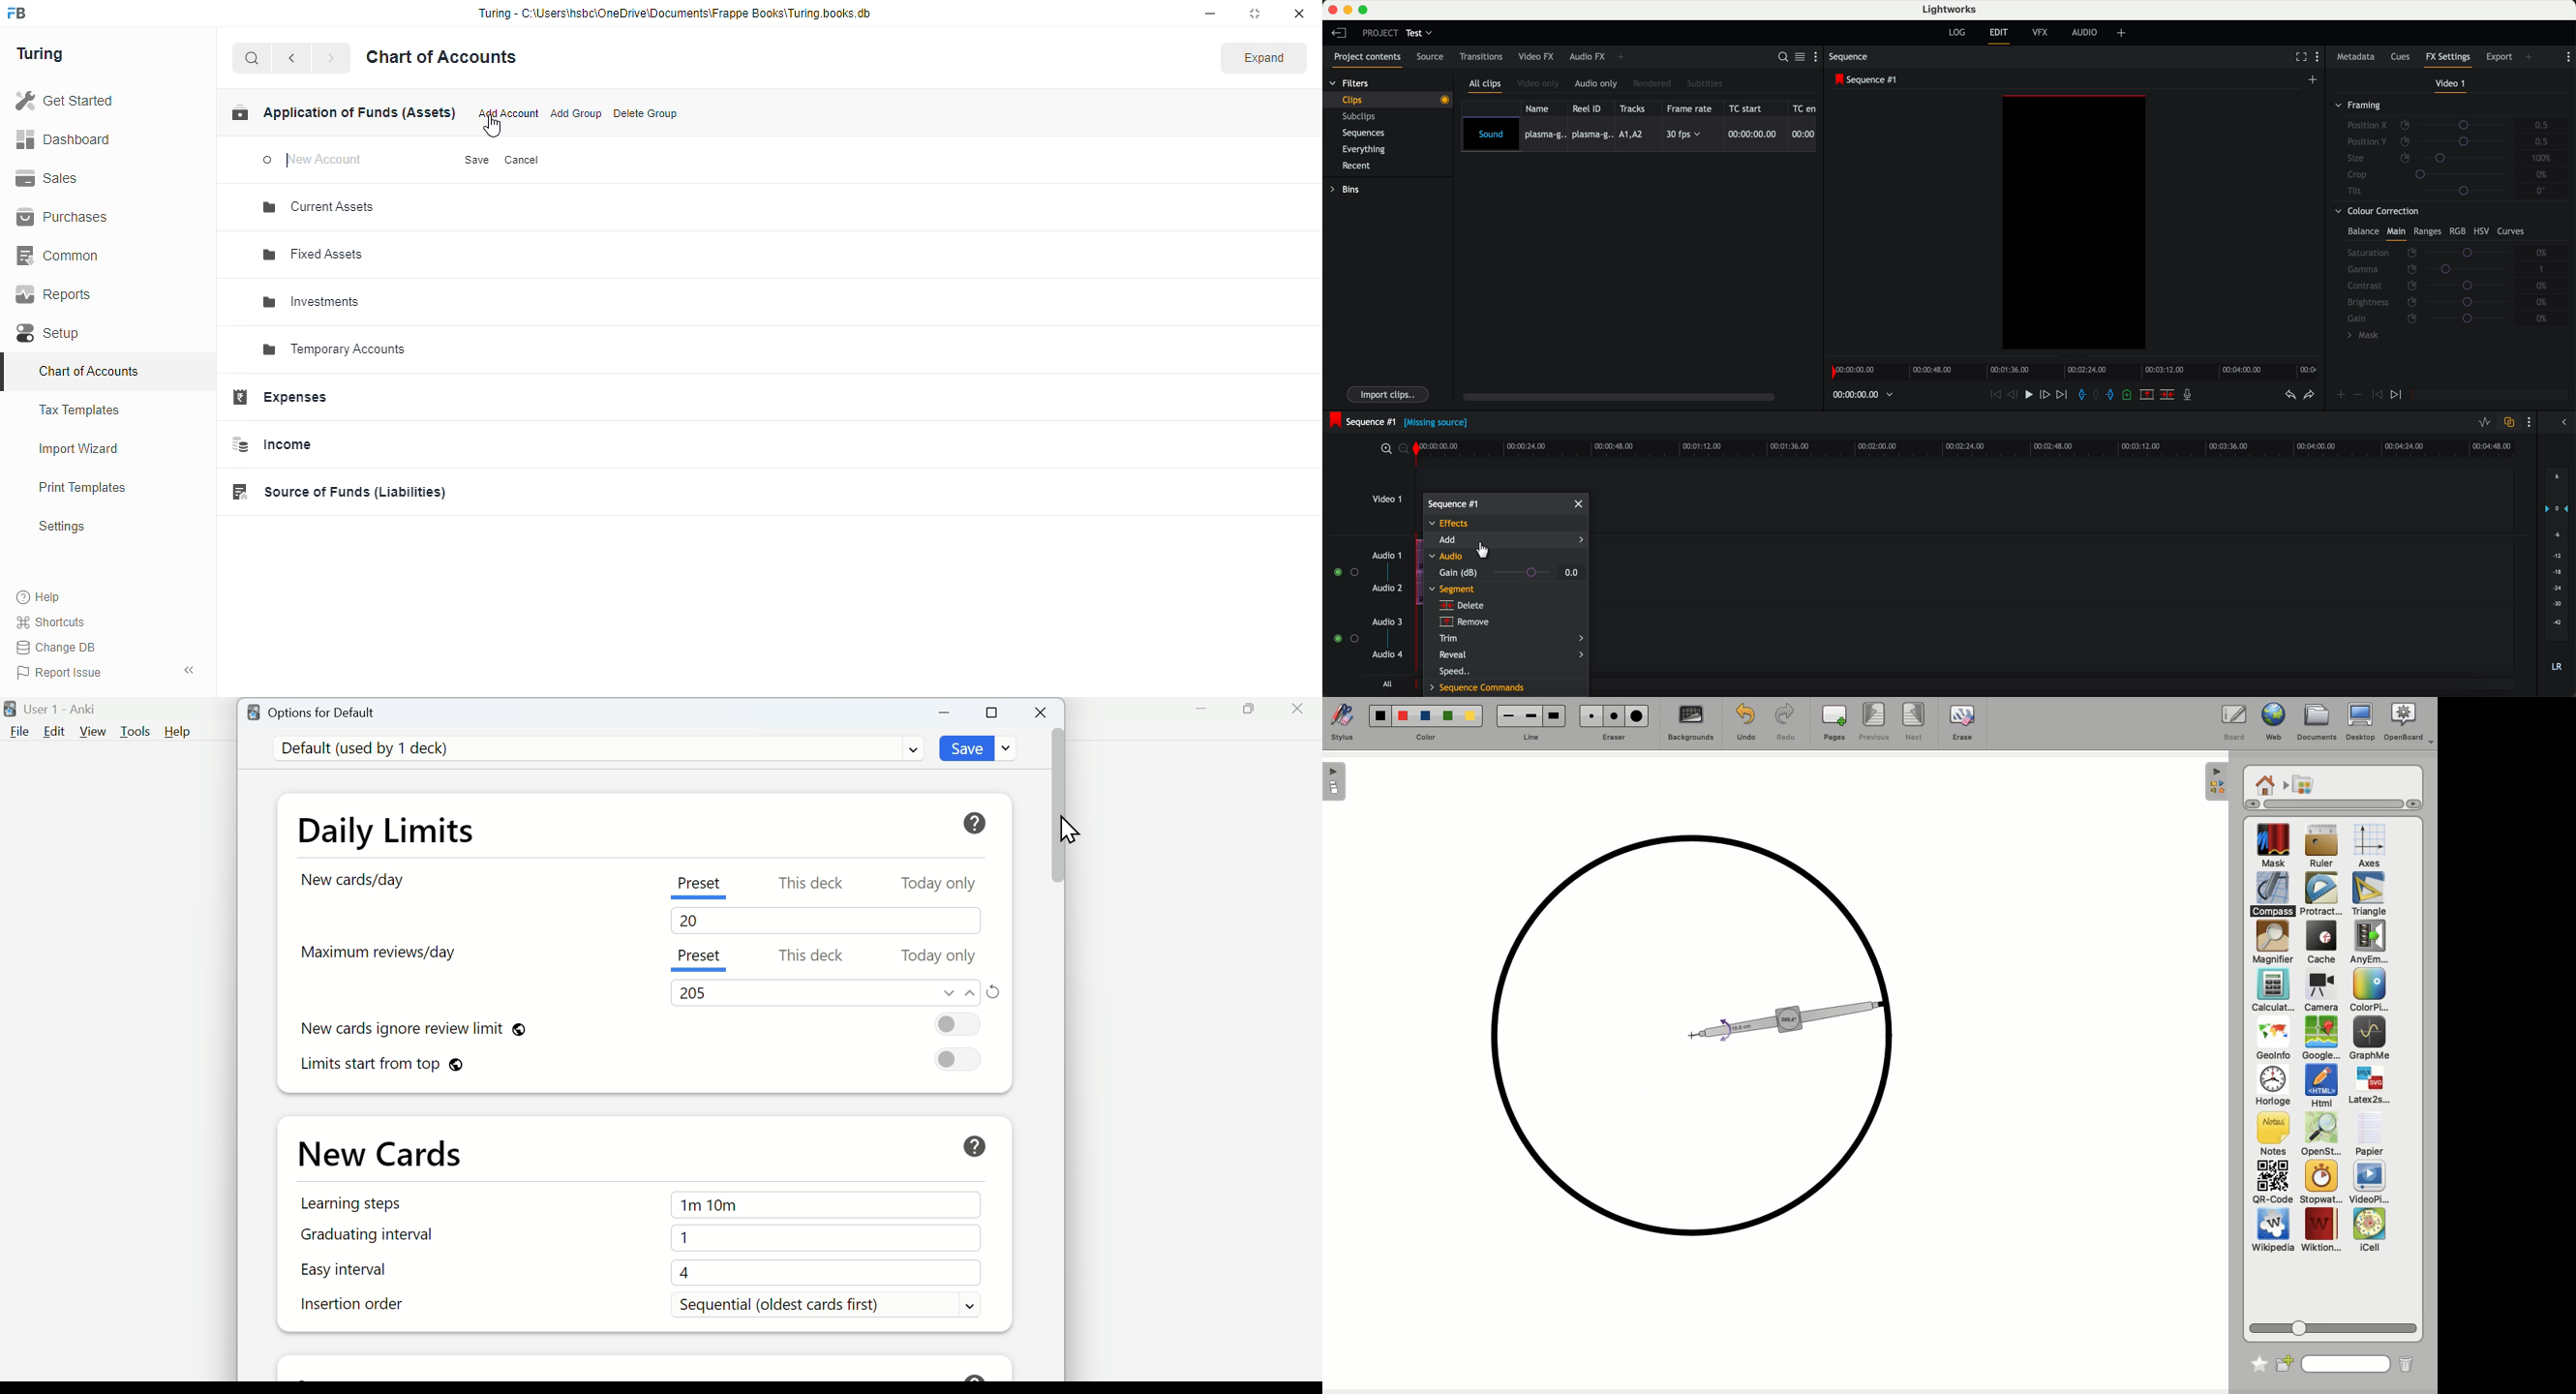 The width and height of the screenshot is (2576, 1400). What do you see at coordinates (334, 349) in the screenshot?
I see `temporary accounts` at bounding box center [334, 349].